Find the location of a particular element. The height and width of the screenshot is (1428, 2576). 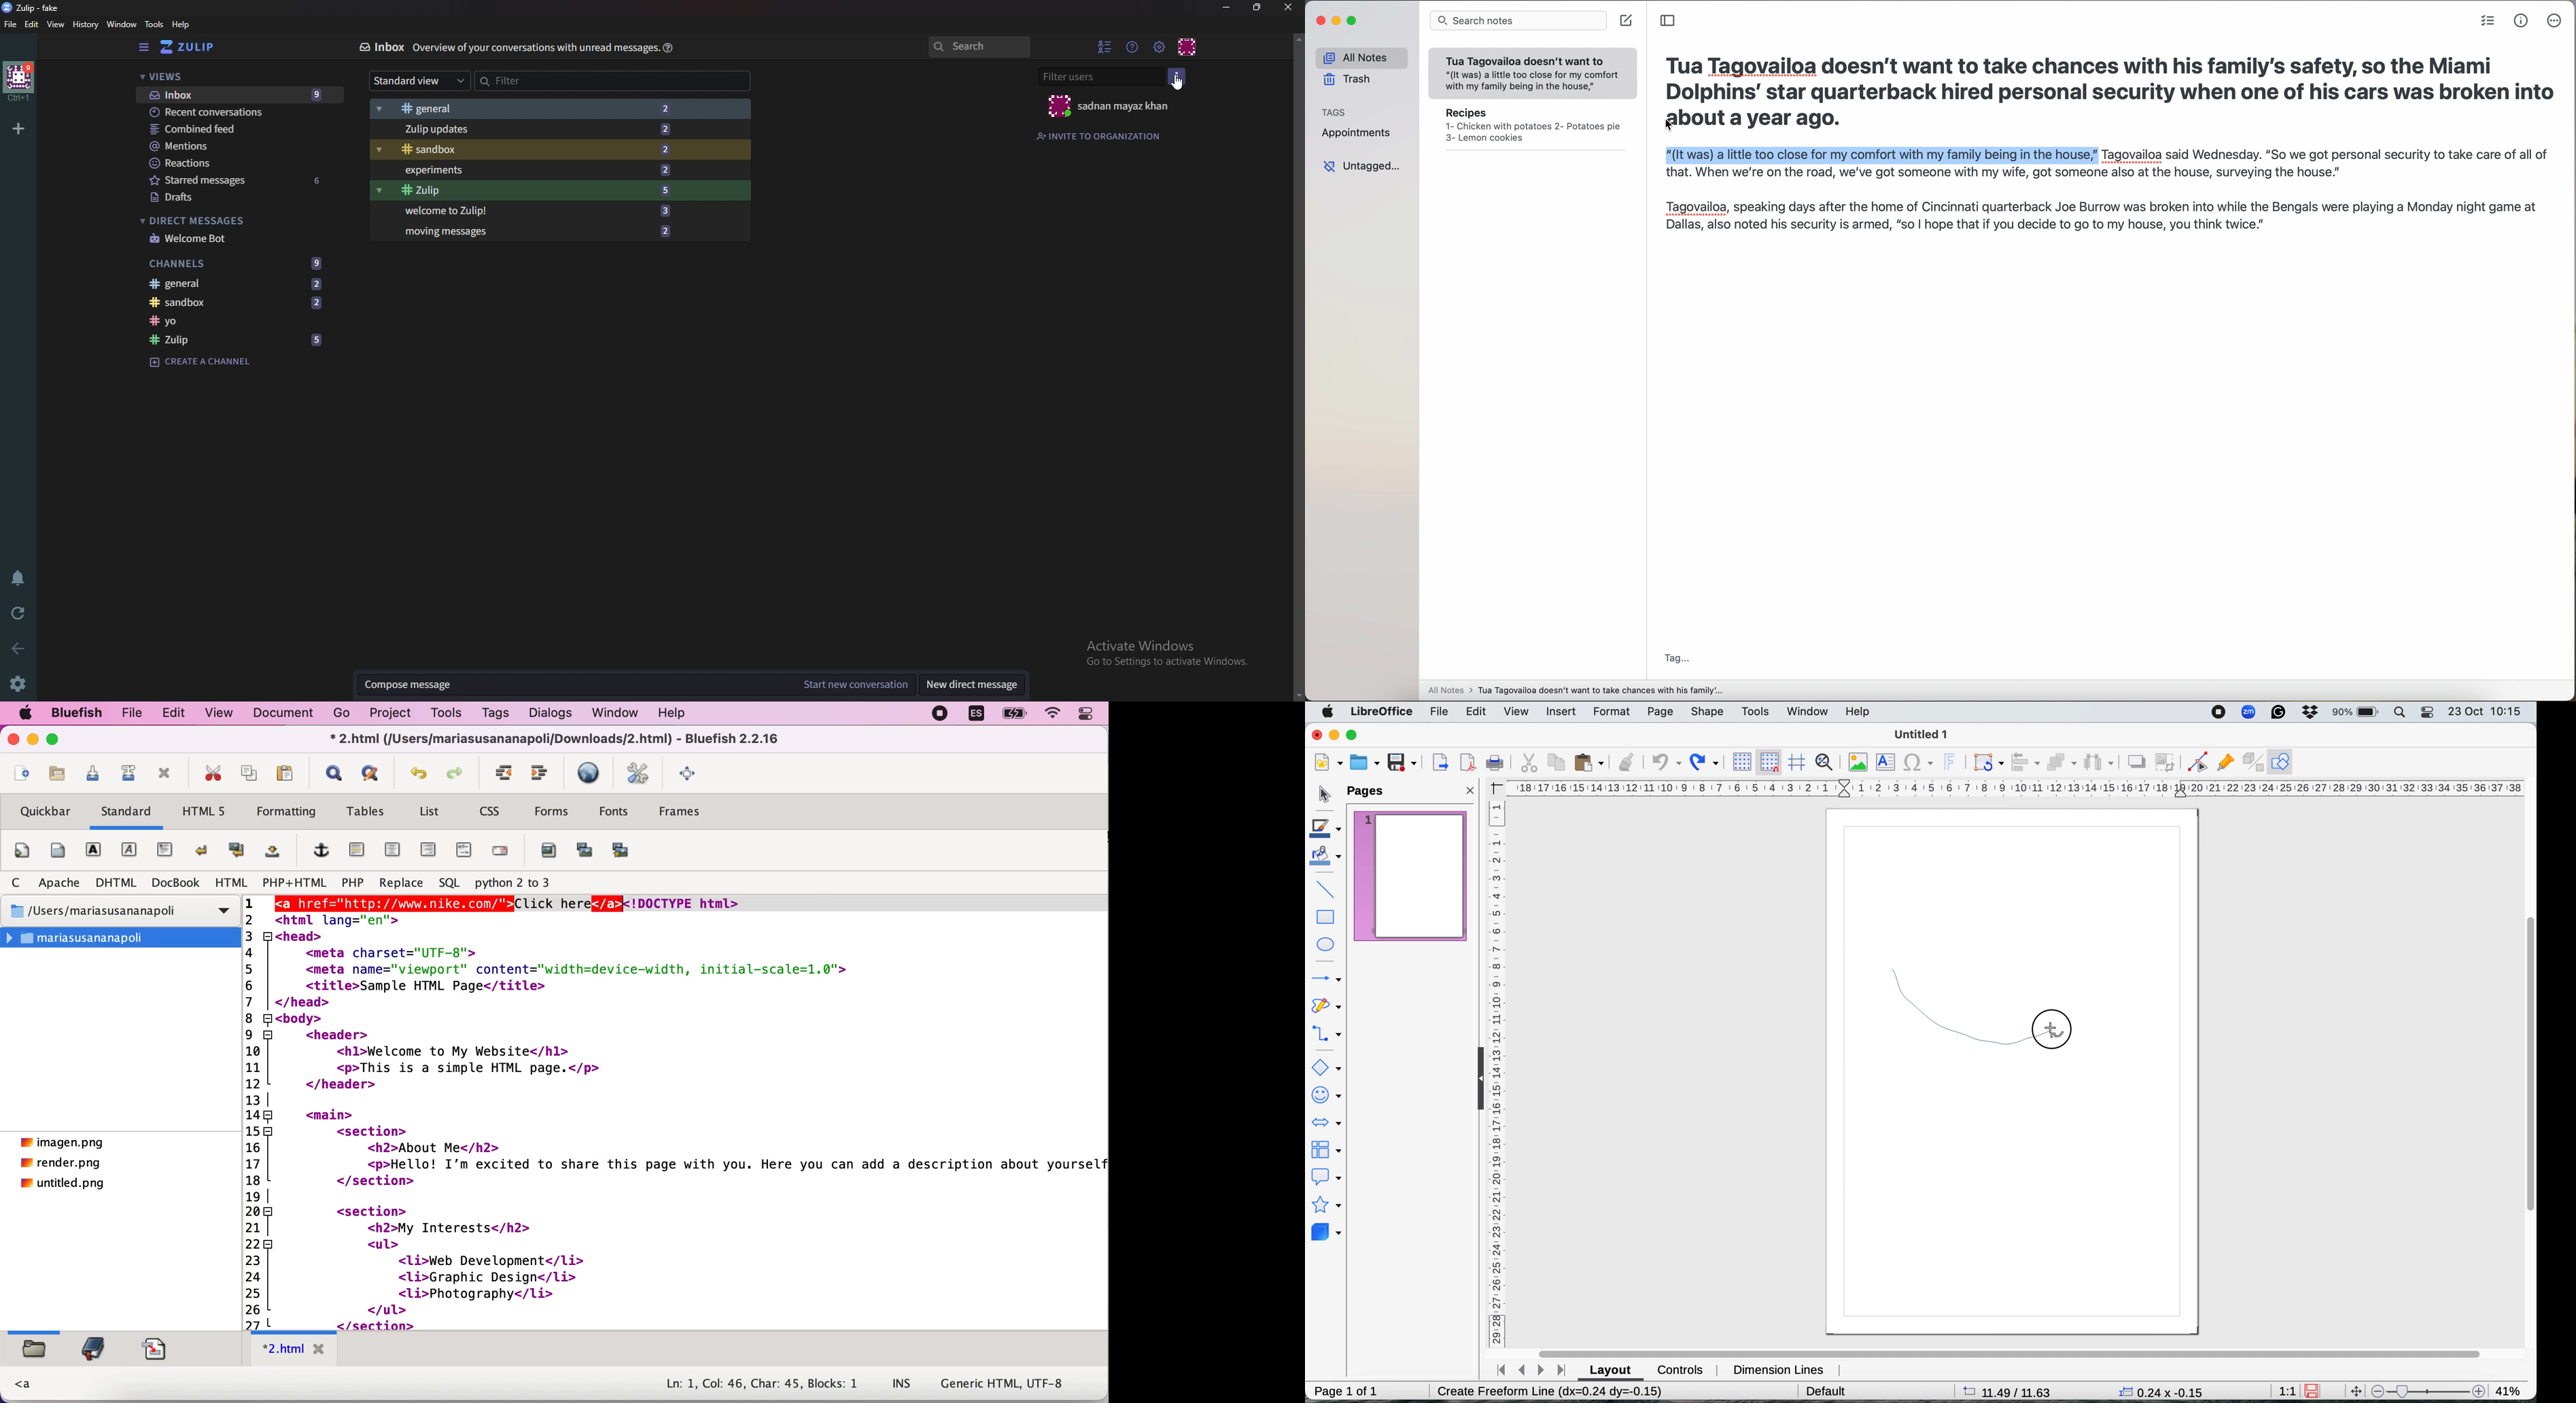

Edit is located at coordinates (33, 24).